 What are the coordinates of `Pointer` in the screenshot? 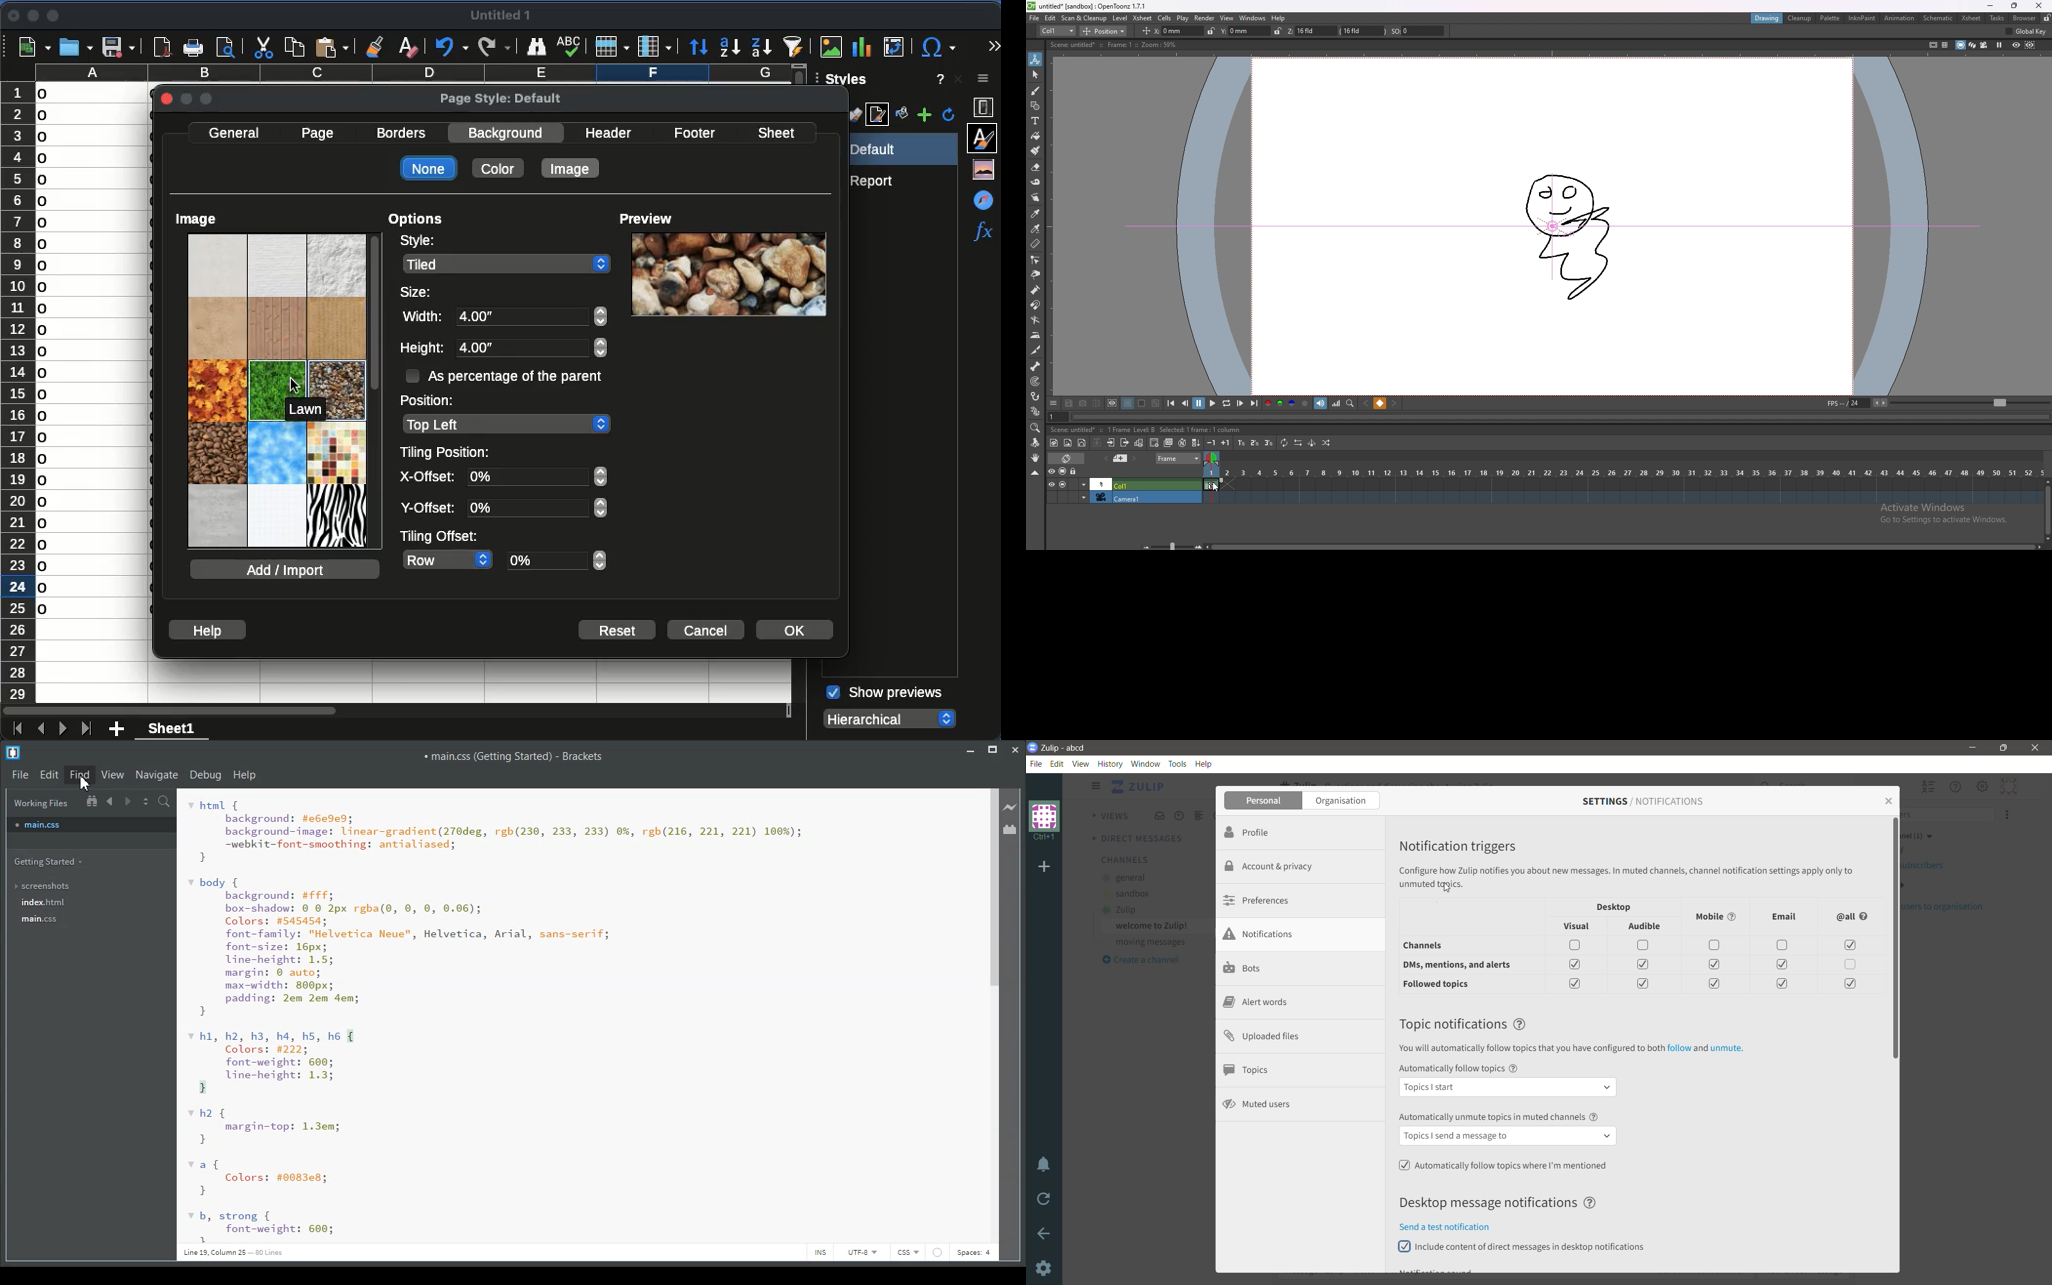 It's located at (1449, 890).